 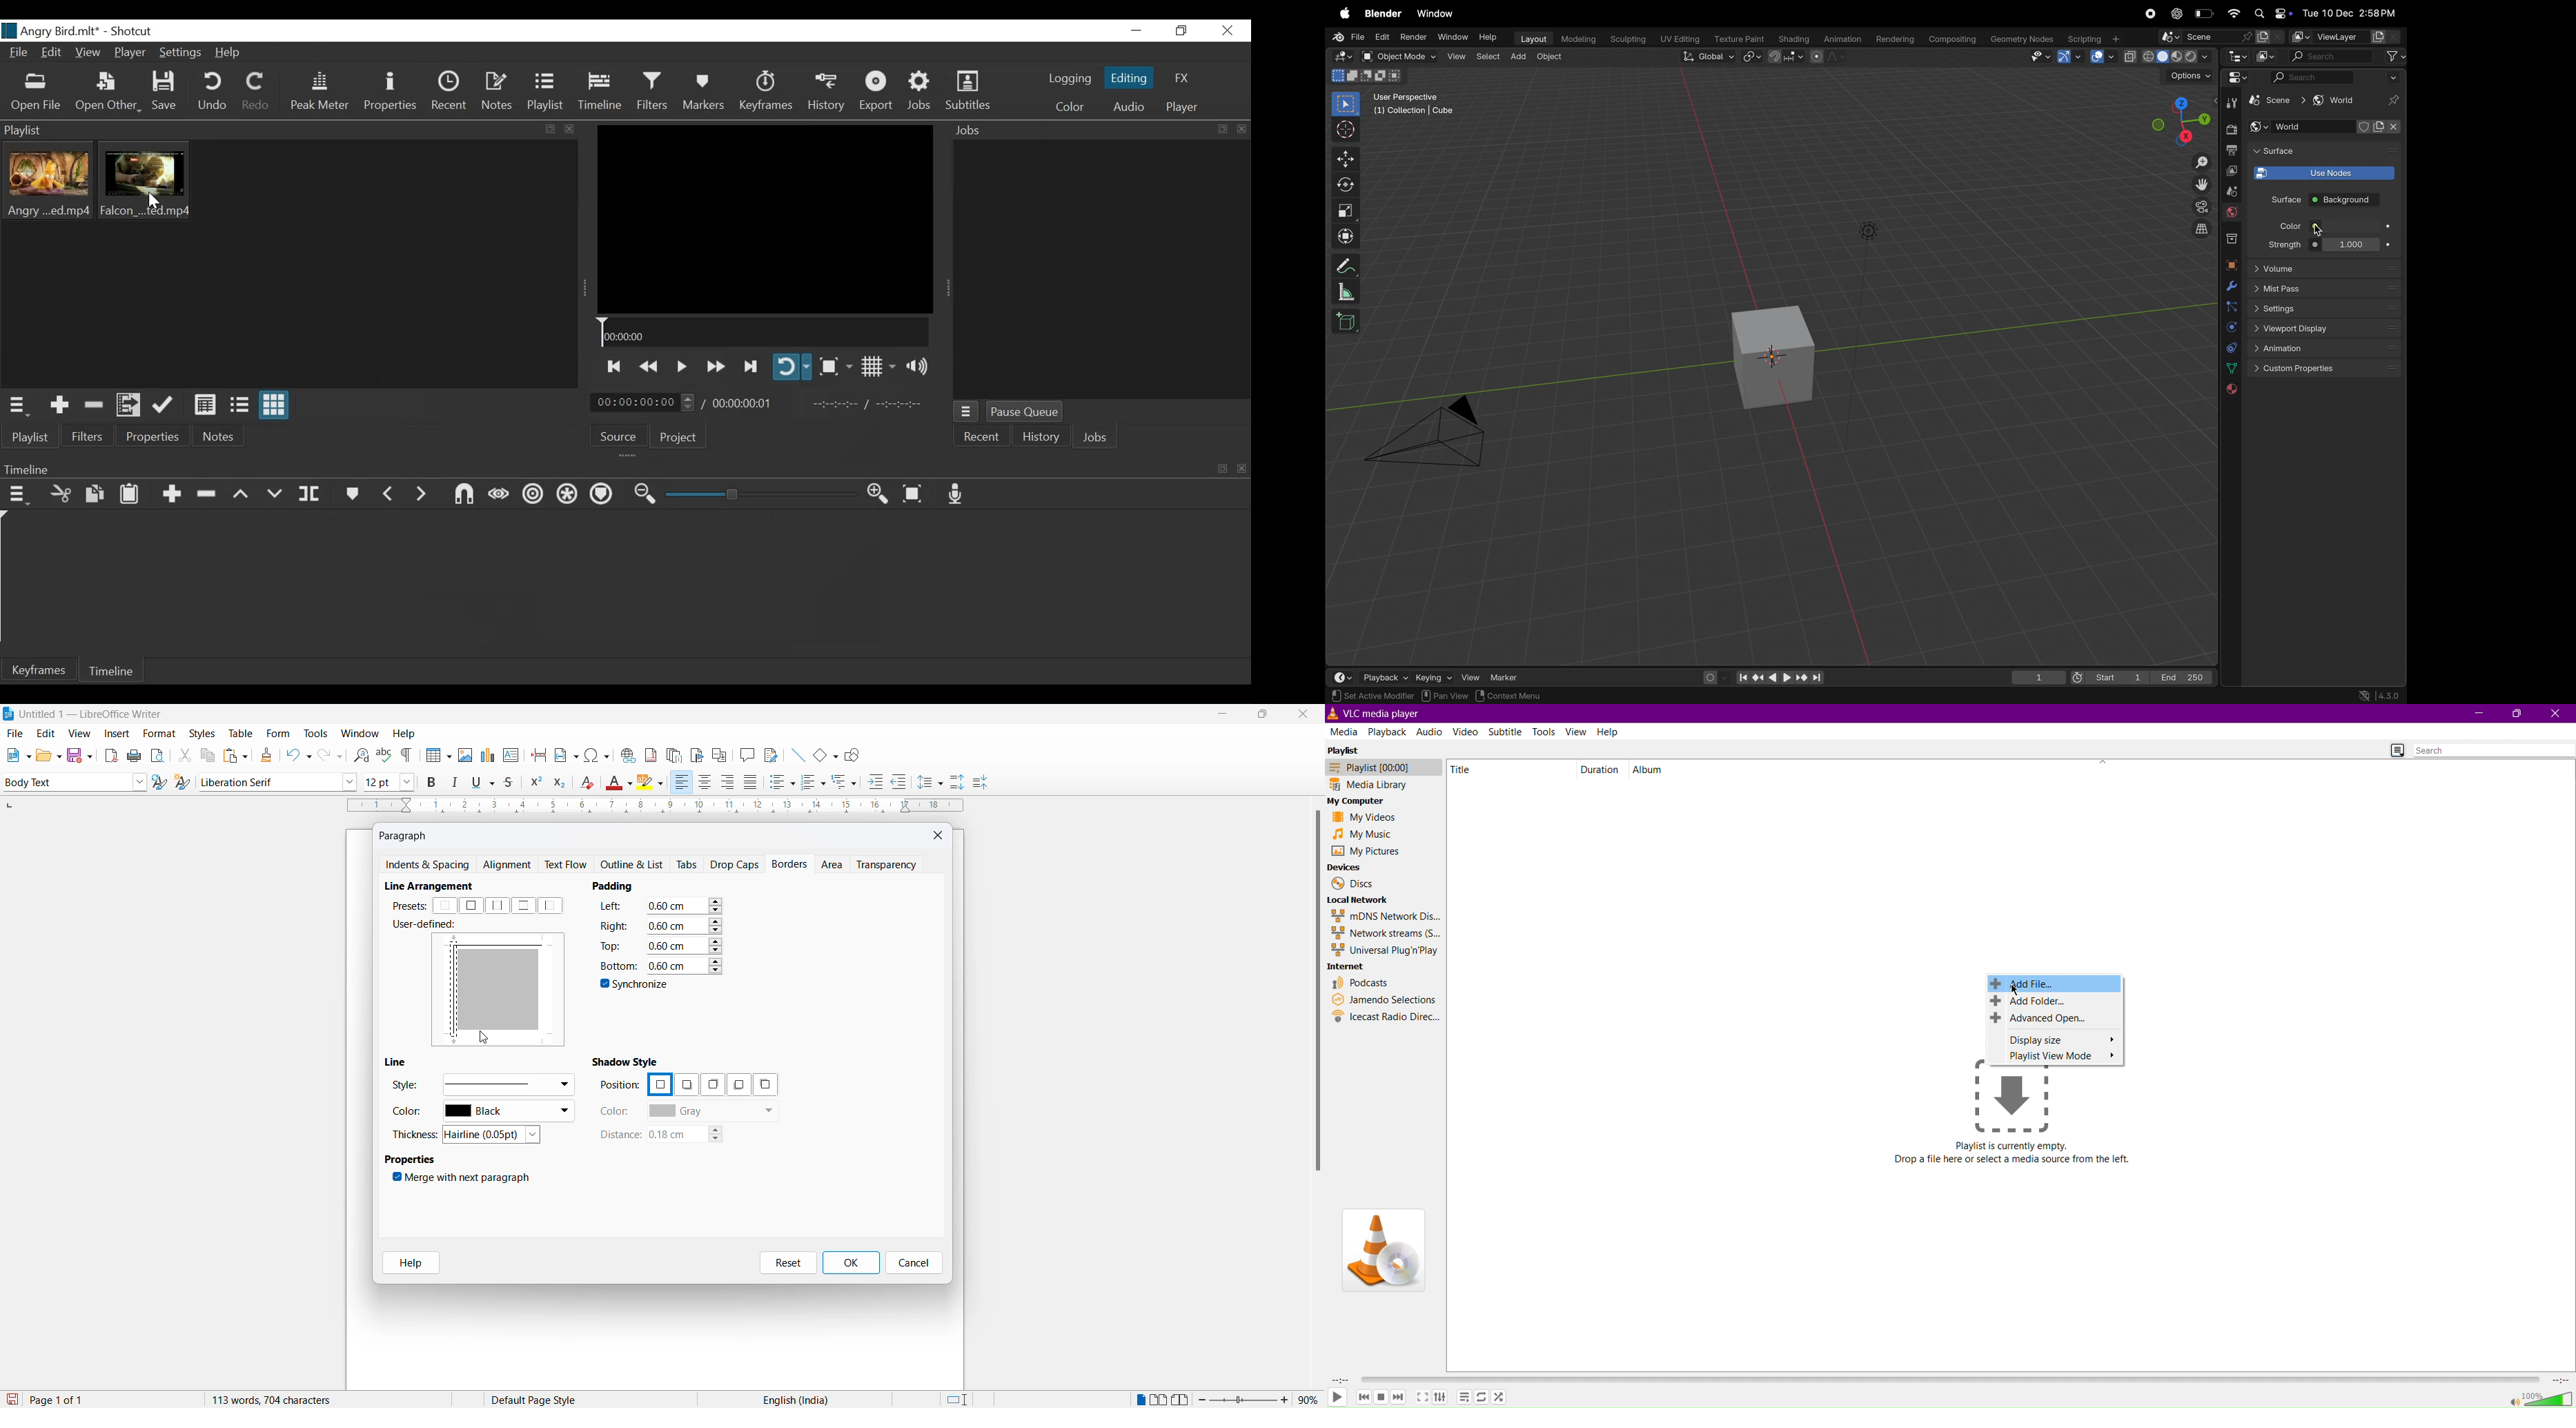 I want to click on View, so click(x=88, y=53).